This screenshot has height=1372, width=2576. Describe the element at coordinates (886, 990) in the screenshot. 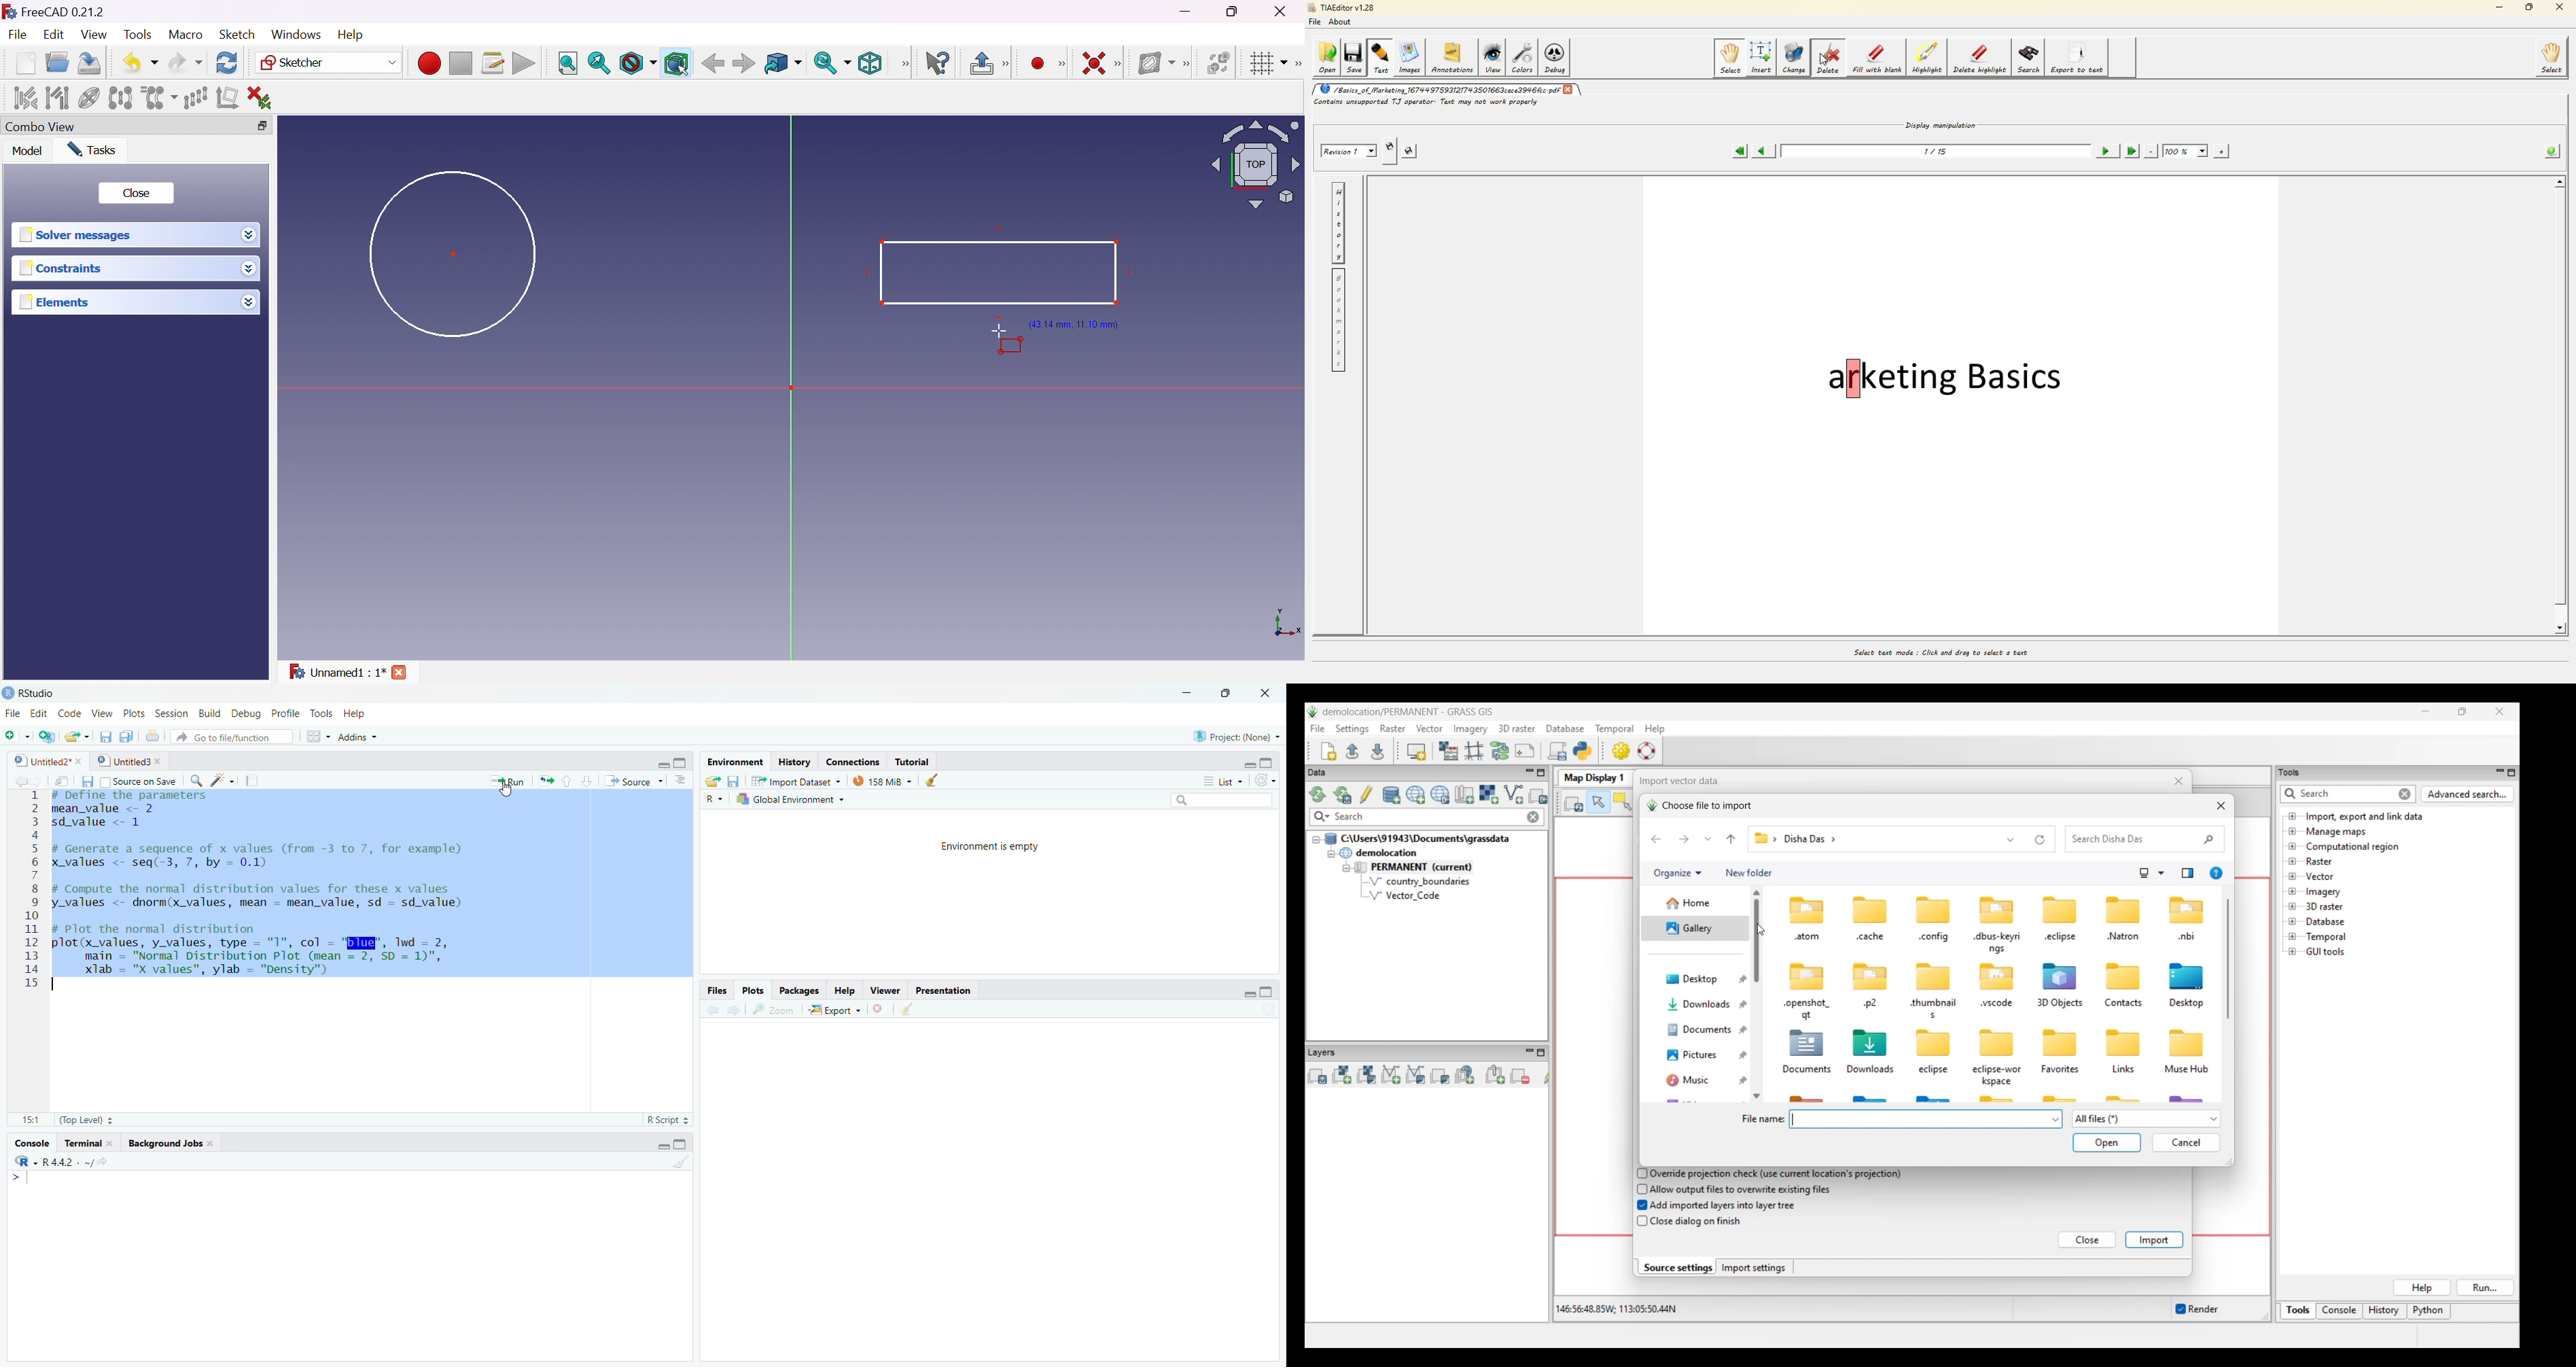

I see `Viewer` at that location.